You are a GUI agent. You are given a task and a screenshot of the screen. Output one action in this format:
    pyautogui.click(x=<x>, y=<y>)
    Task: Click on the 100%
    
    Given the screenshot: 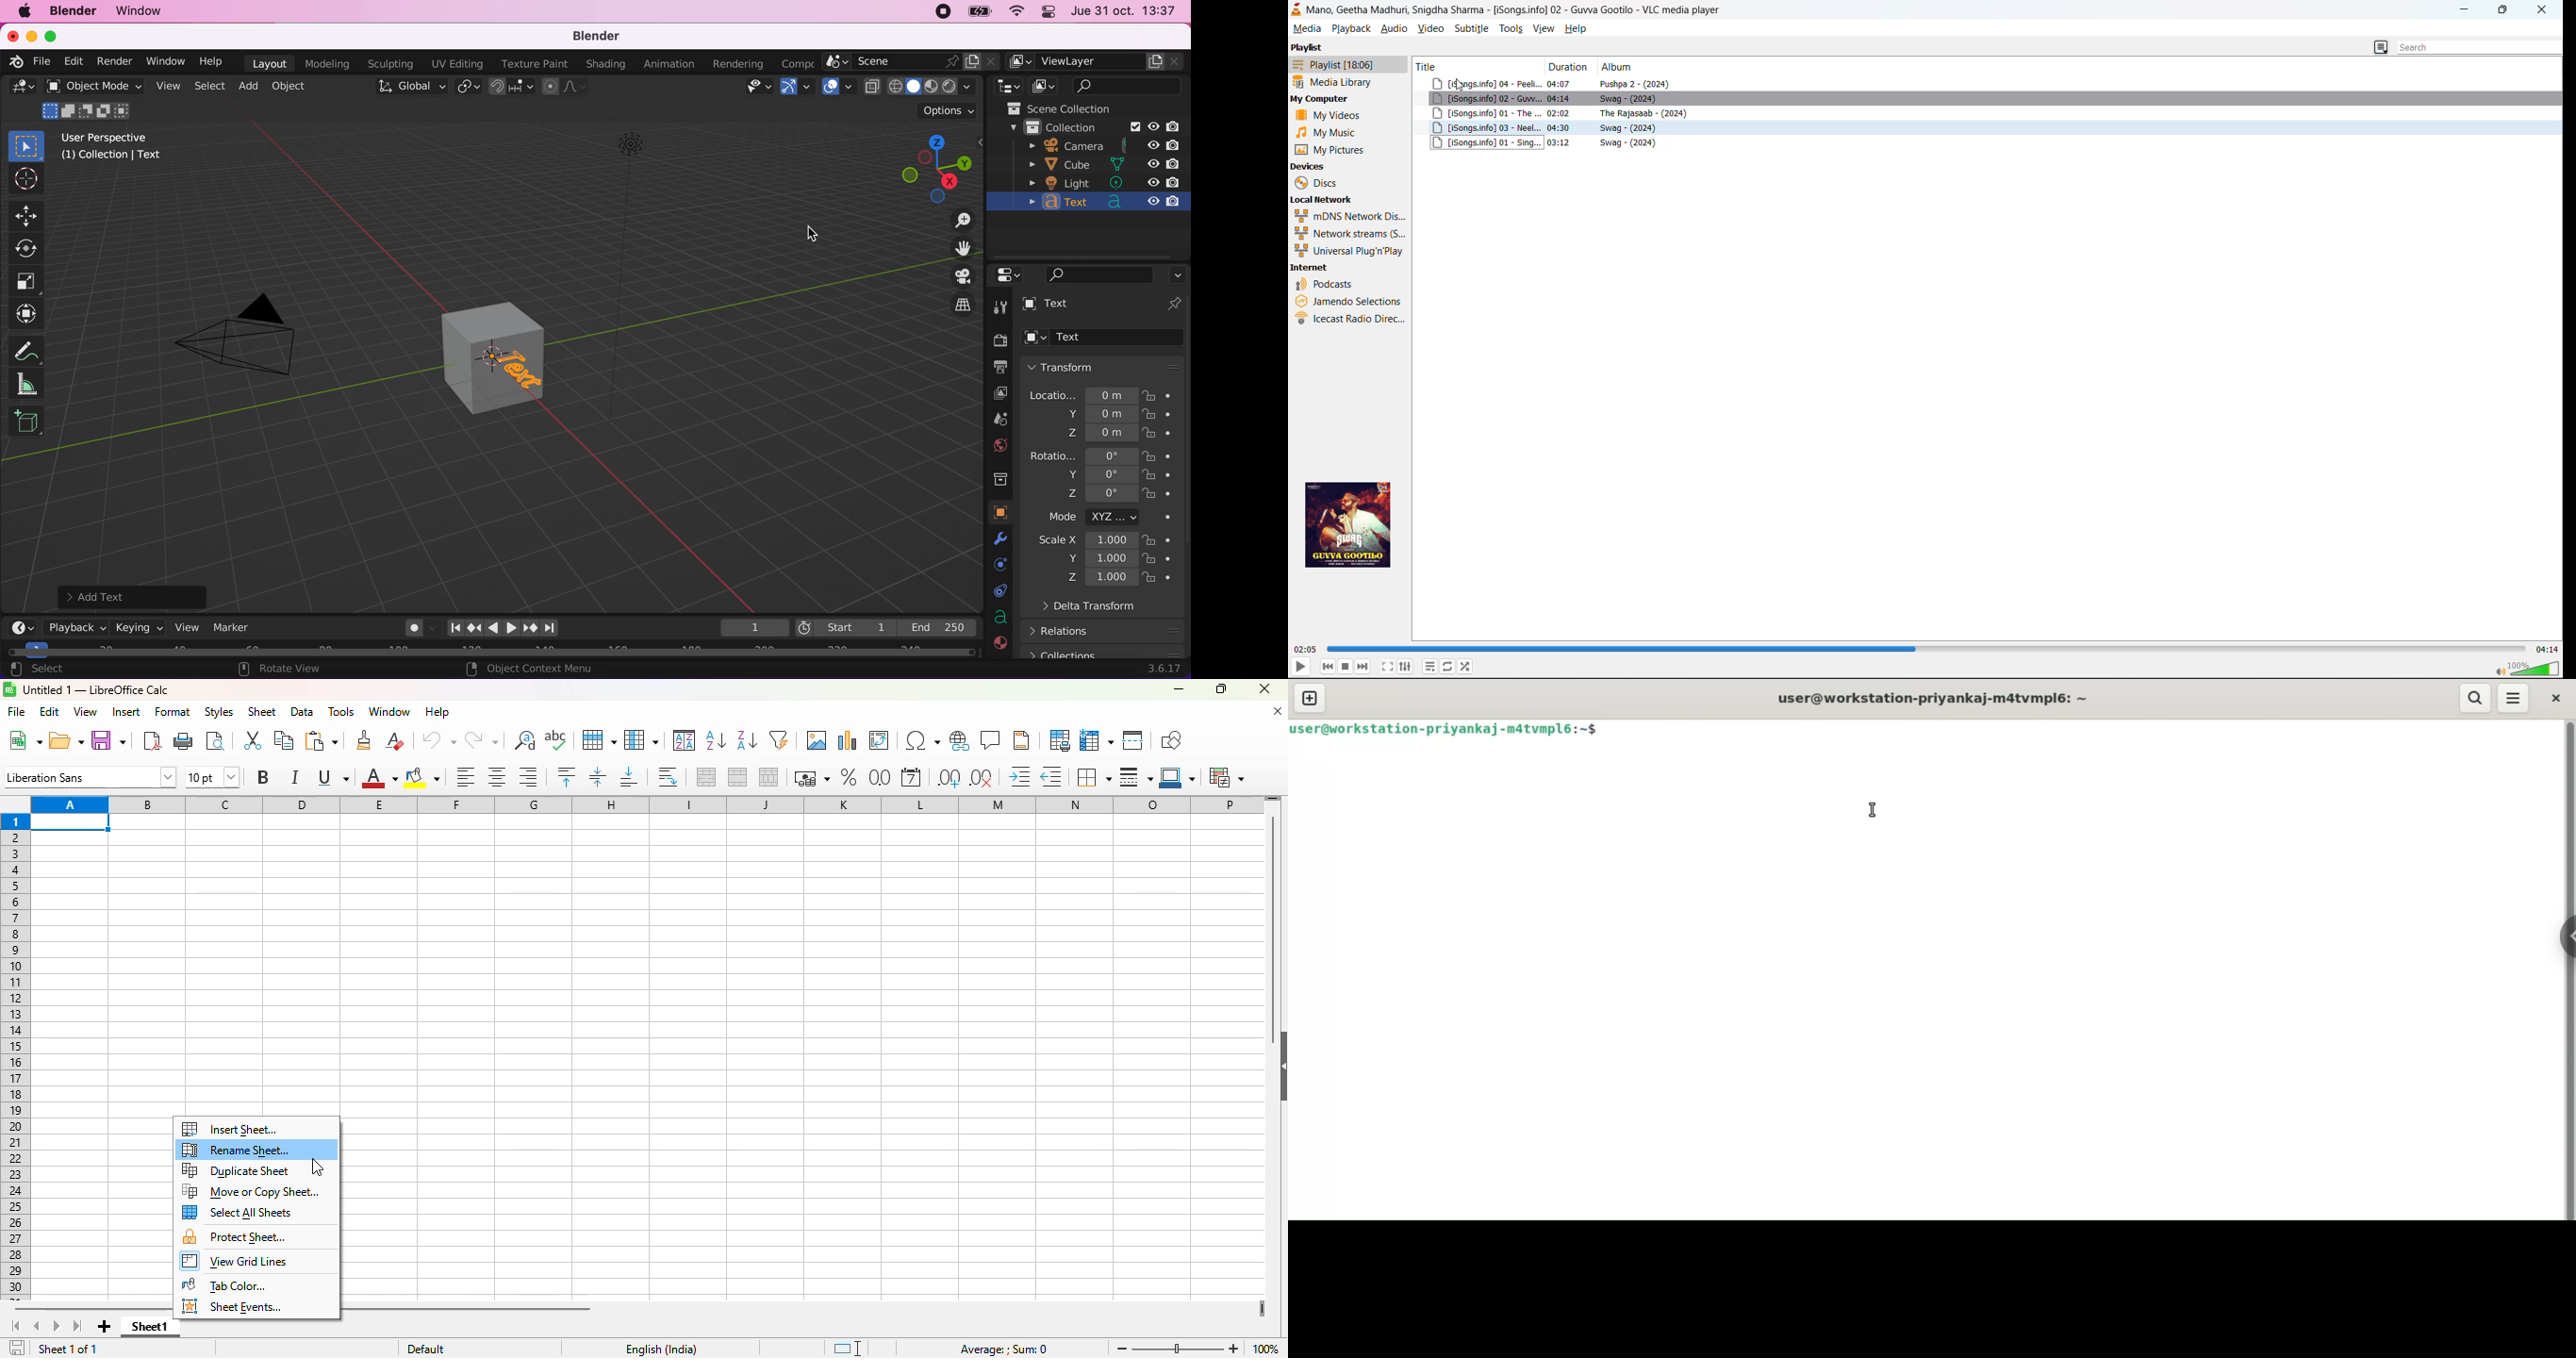 What is the action you would take?
    pyautogui.click(x=1266, y=1349)
    